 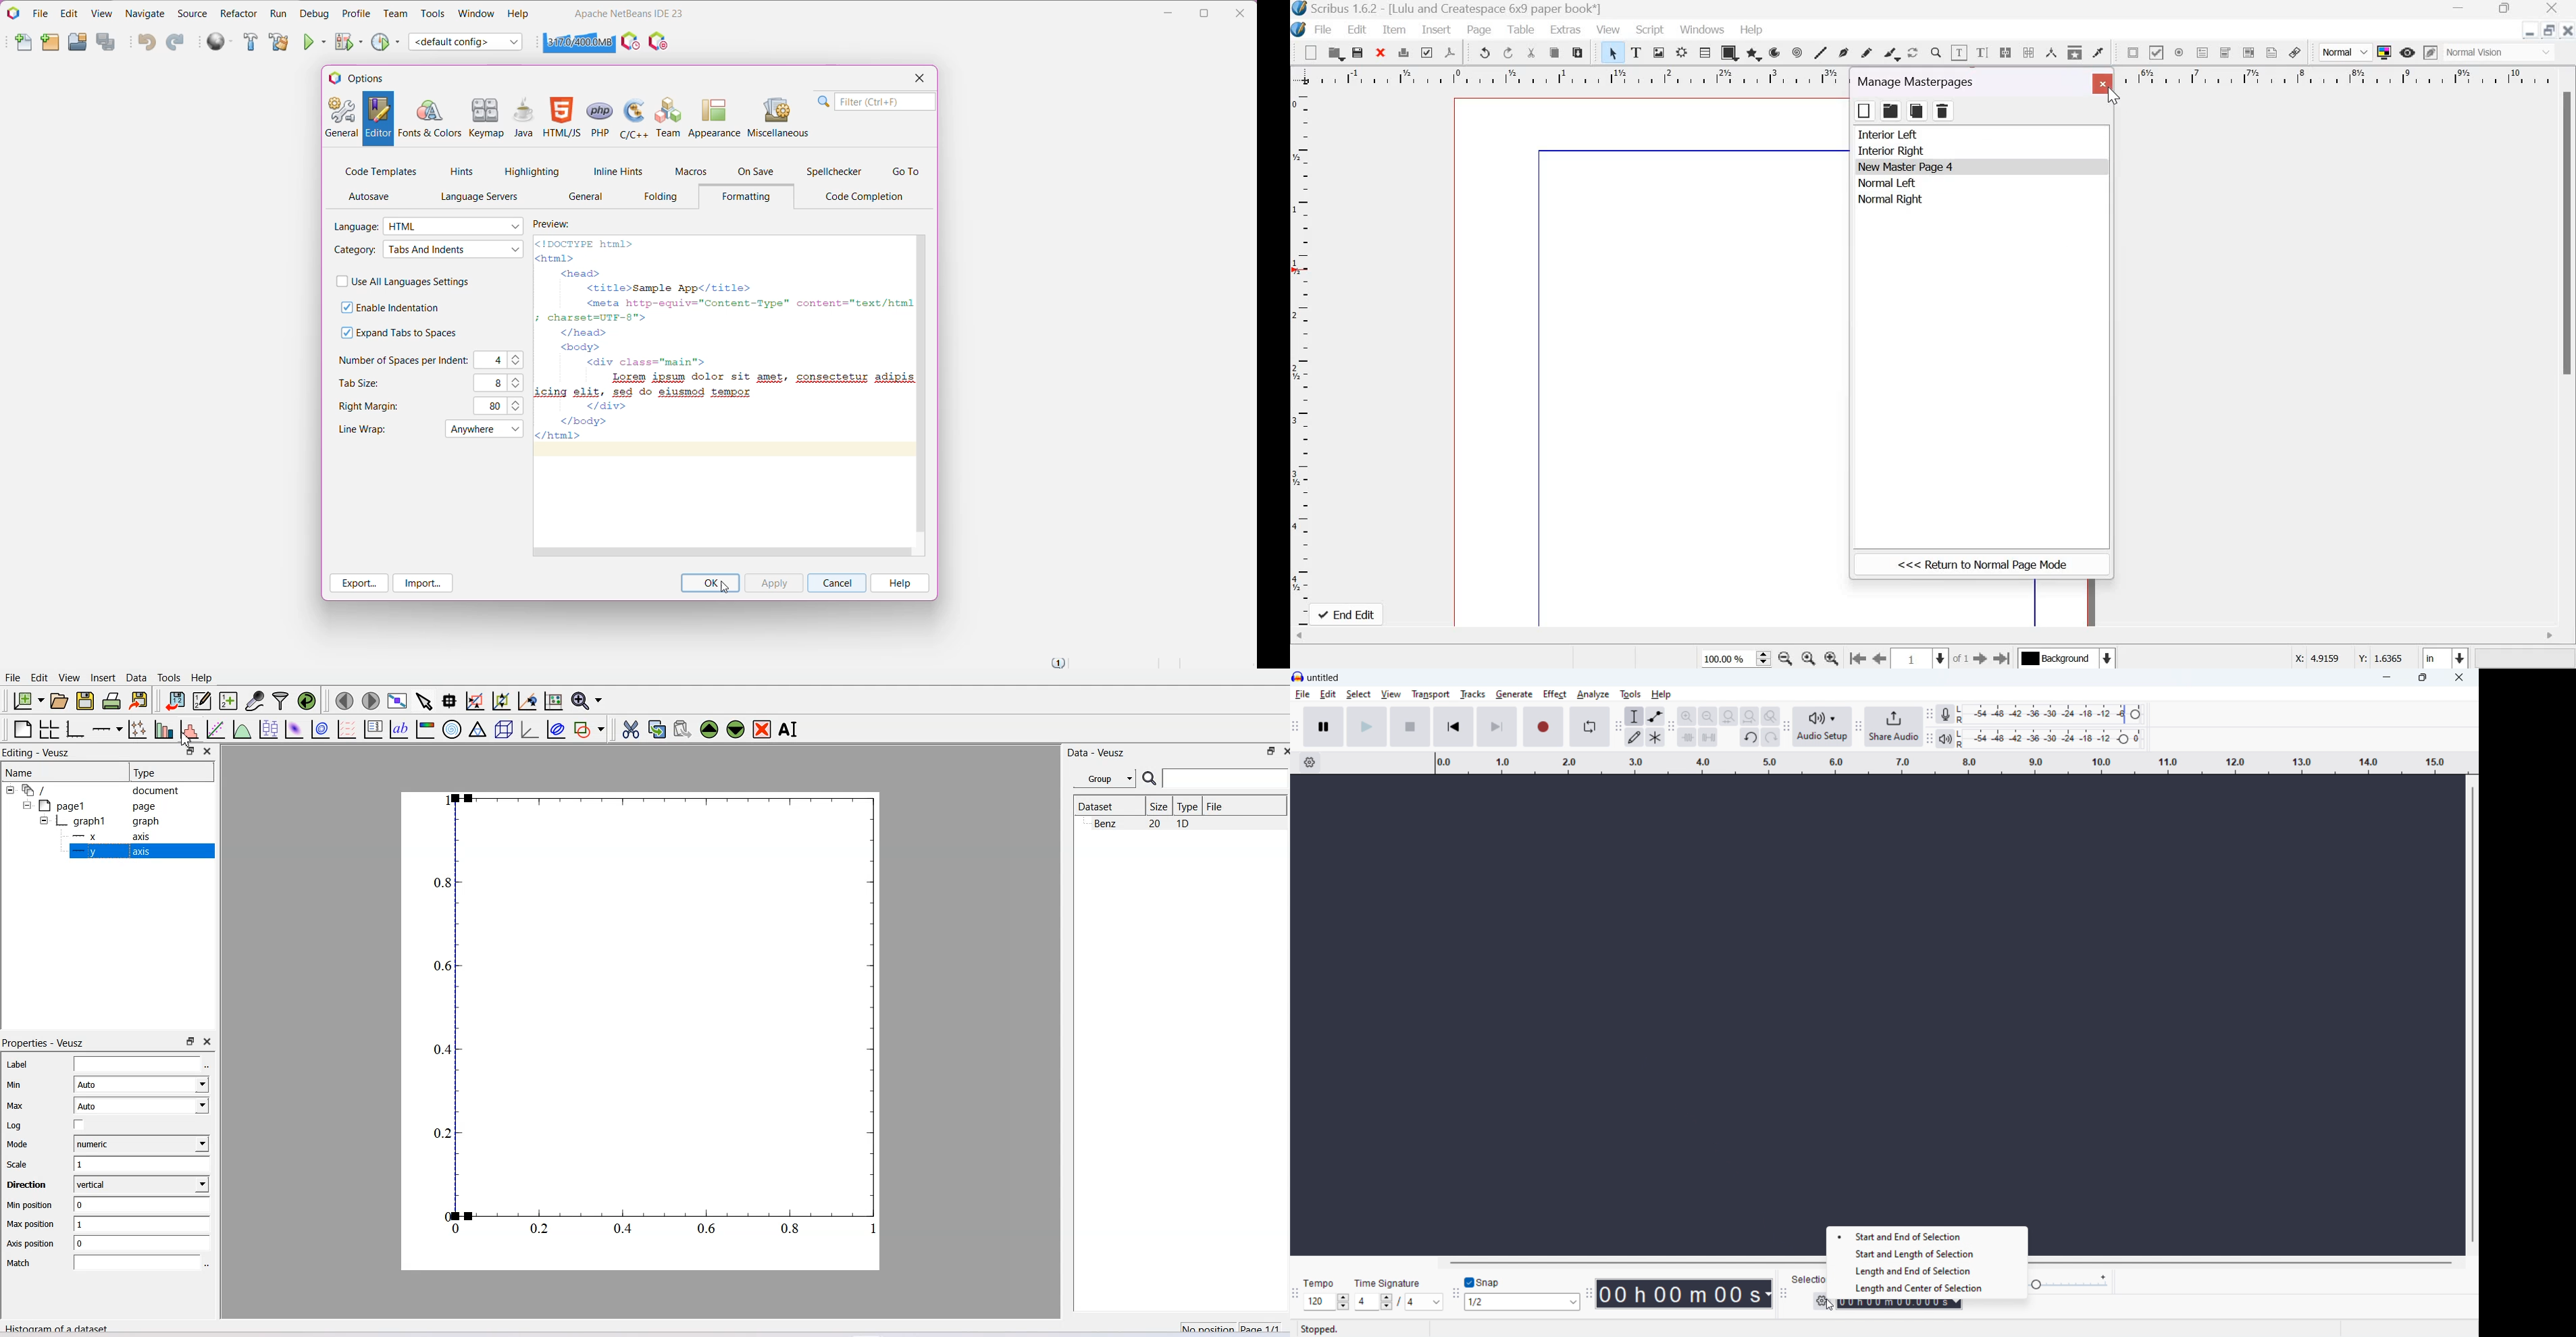 I want to click on Render frame, so click(x=1681, y=53).